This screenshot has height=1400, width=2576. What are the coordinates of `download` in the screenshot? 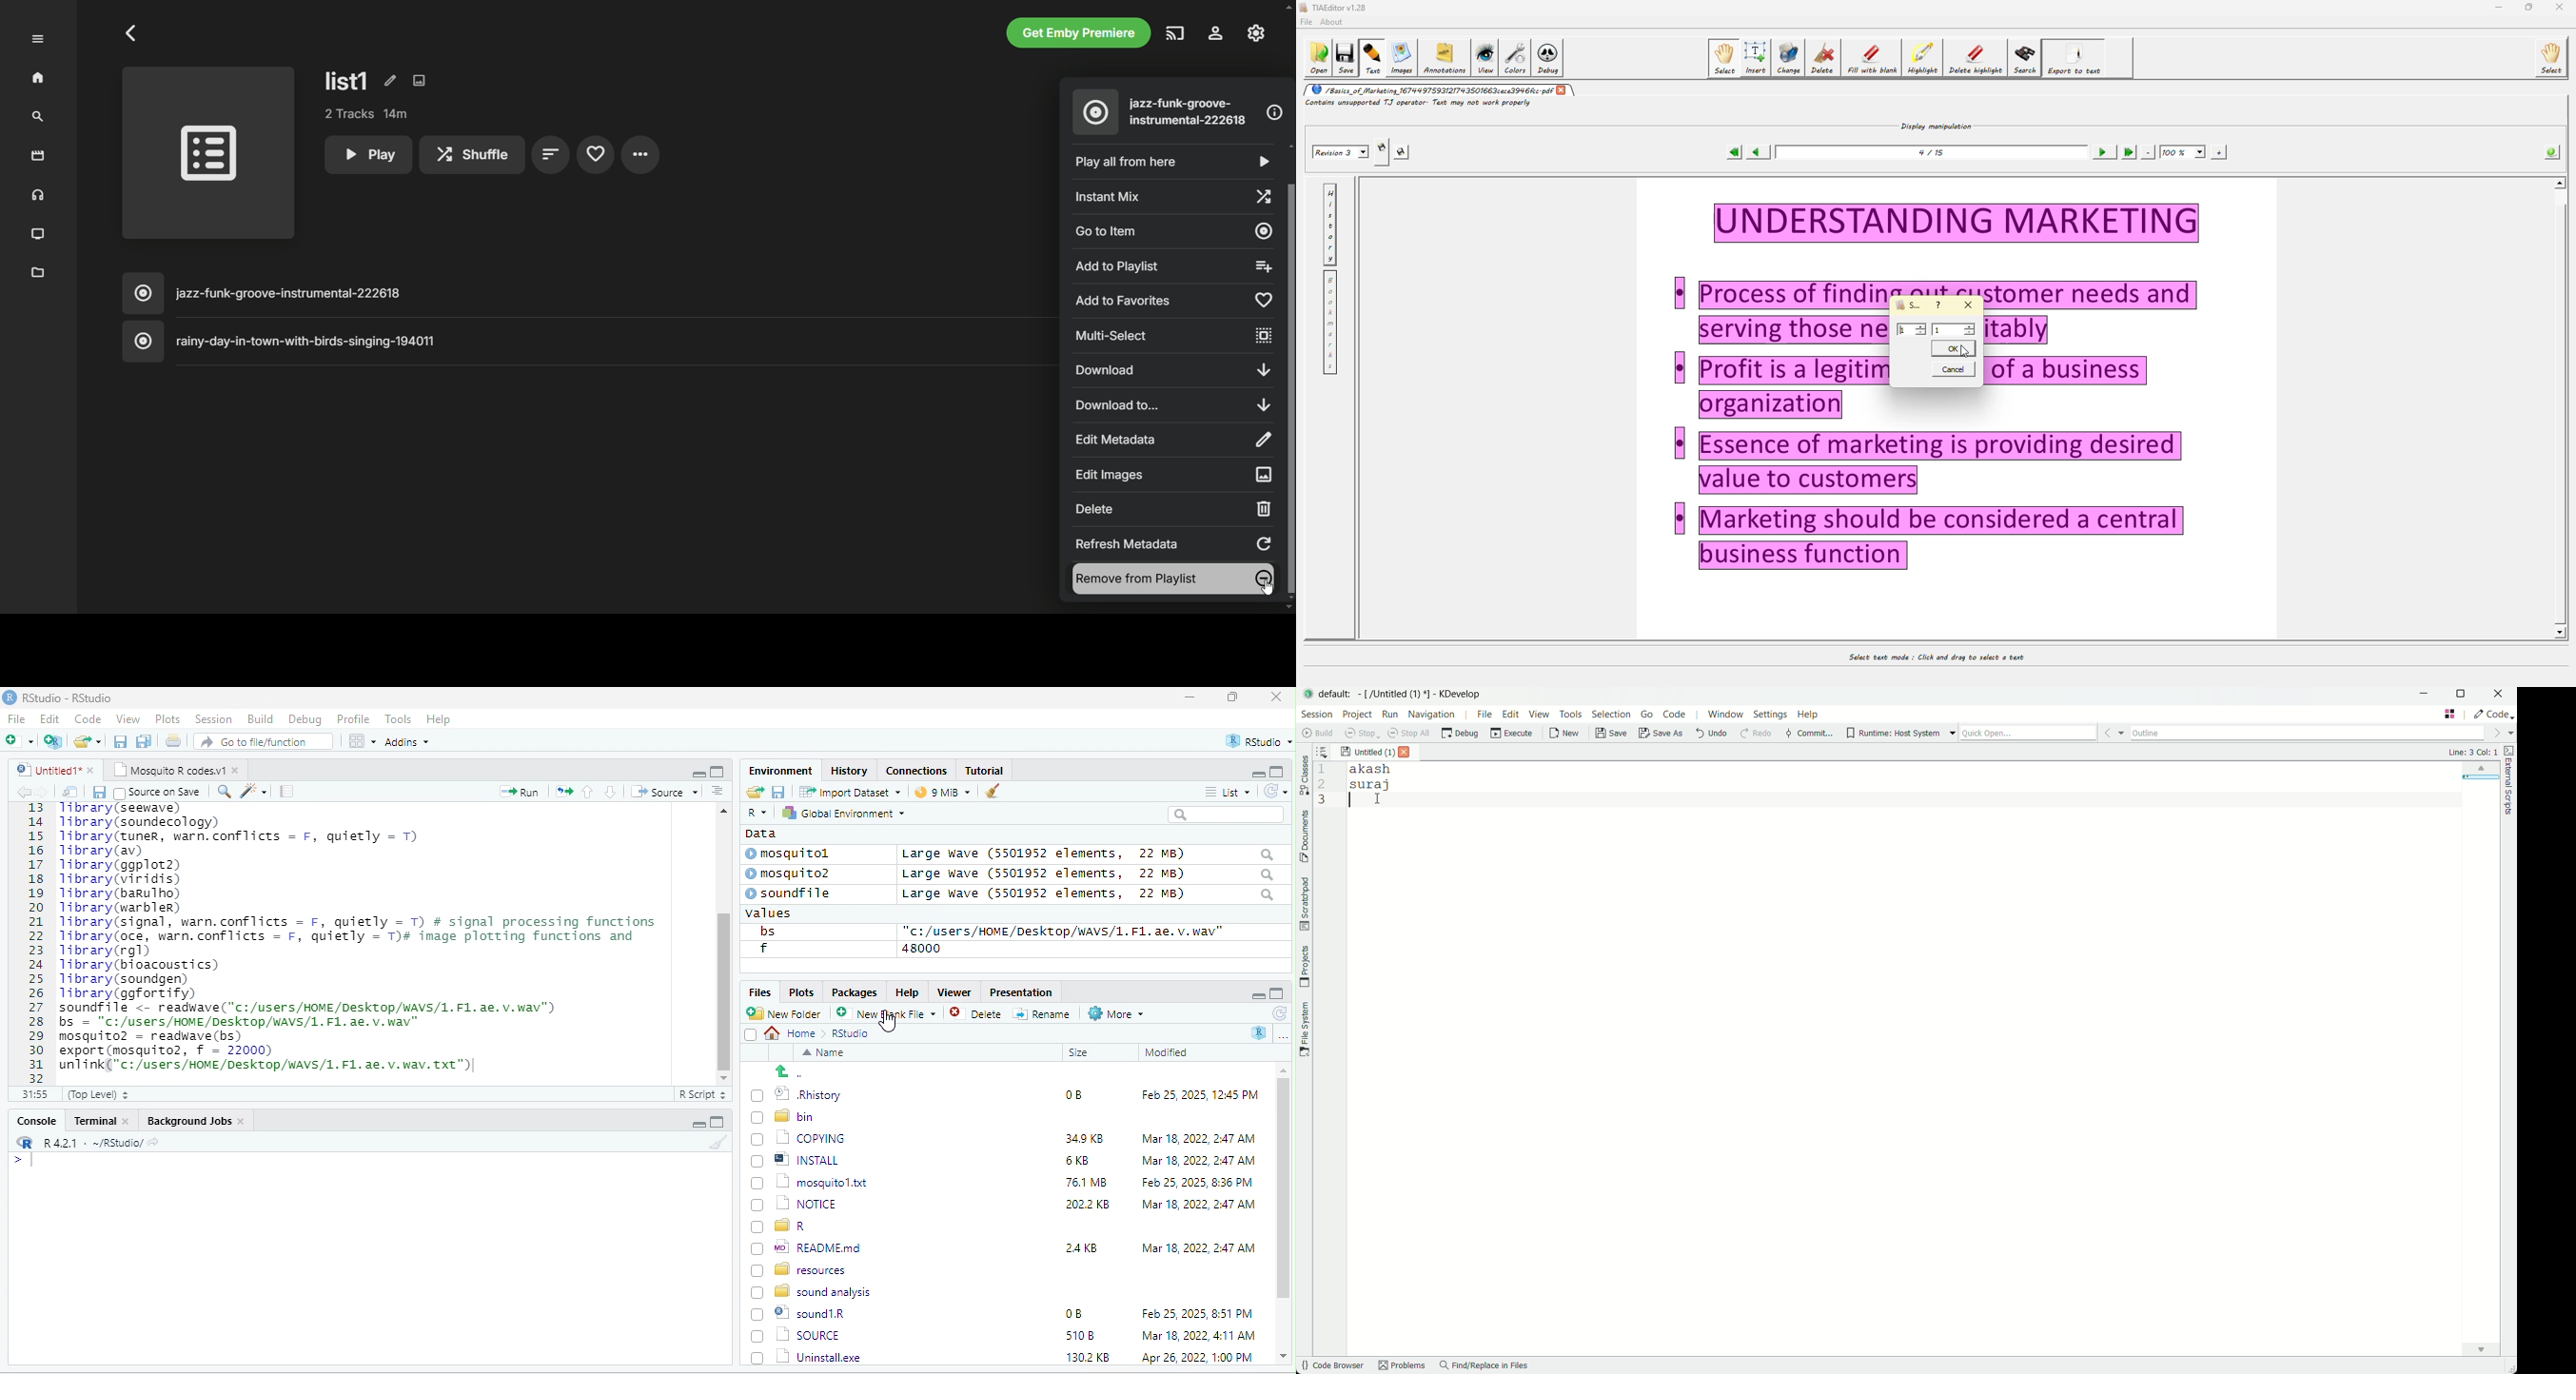 It's located at (1171, 369).